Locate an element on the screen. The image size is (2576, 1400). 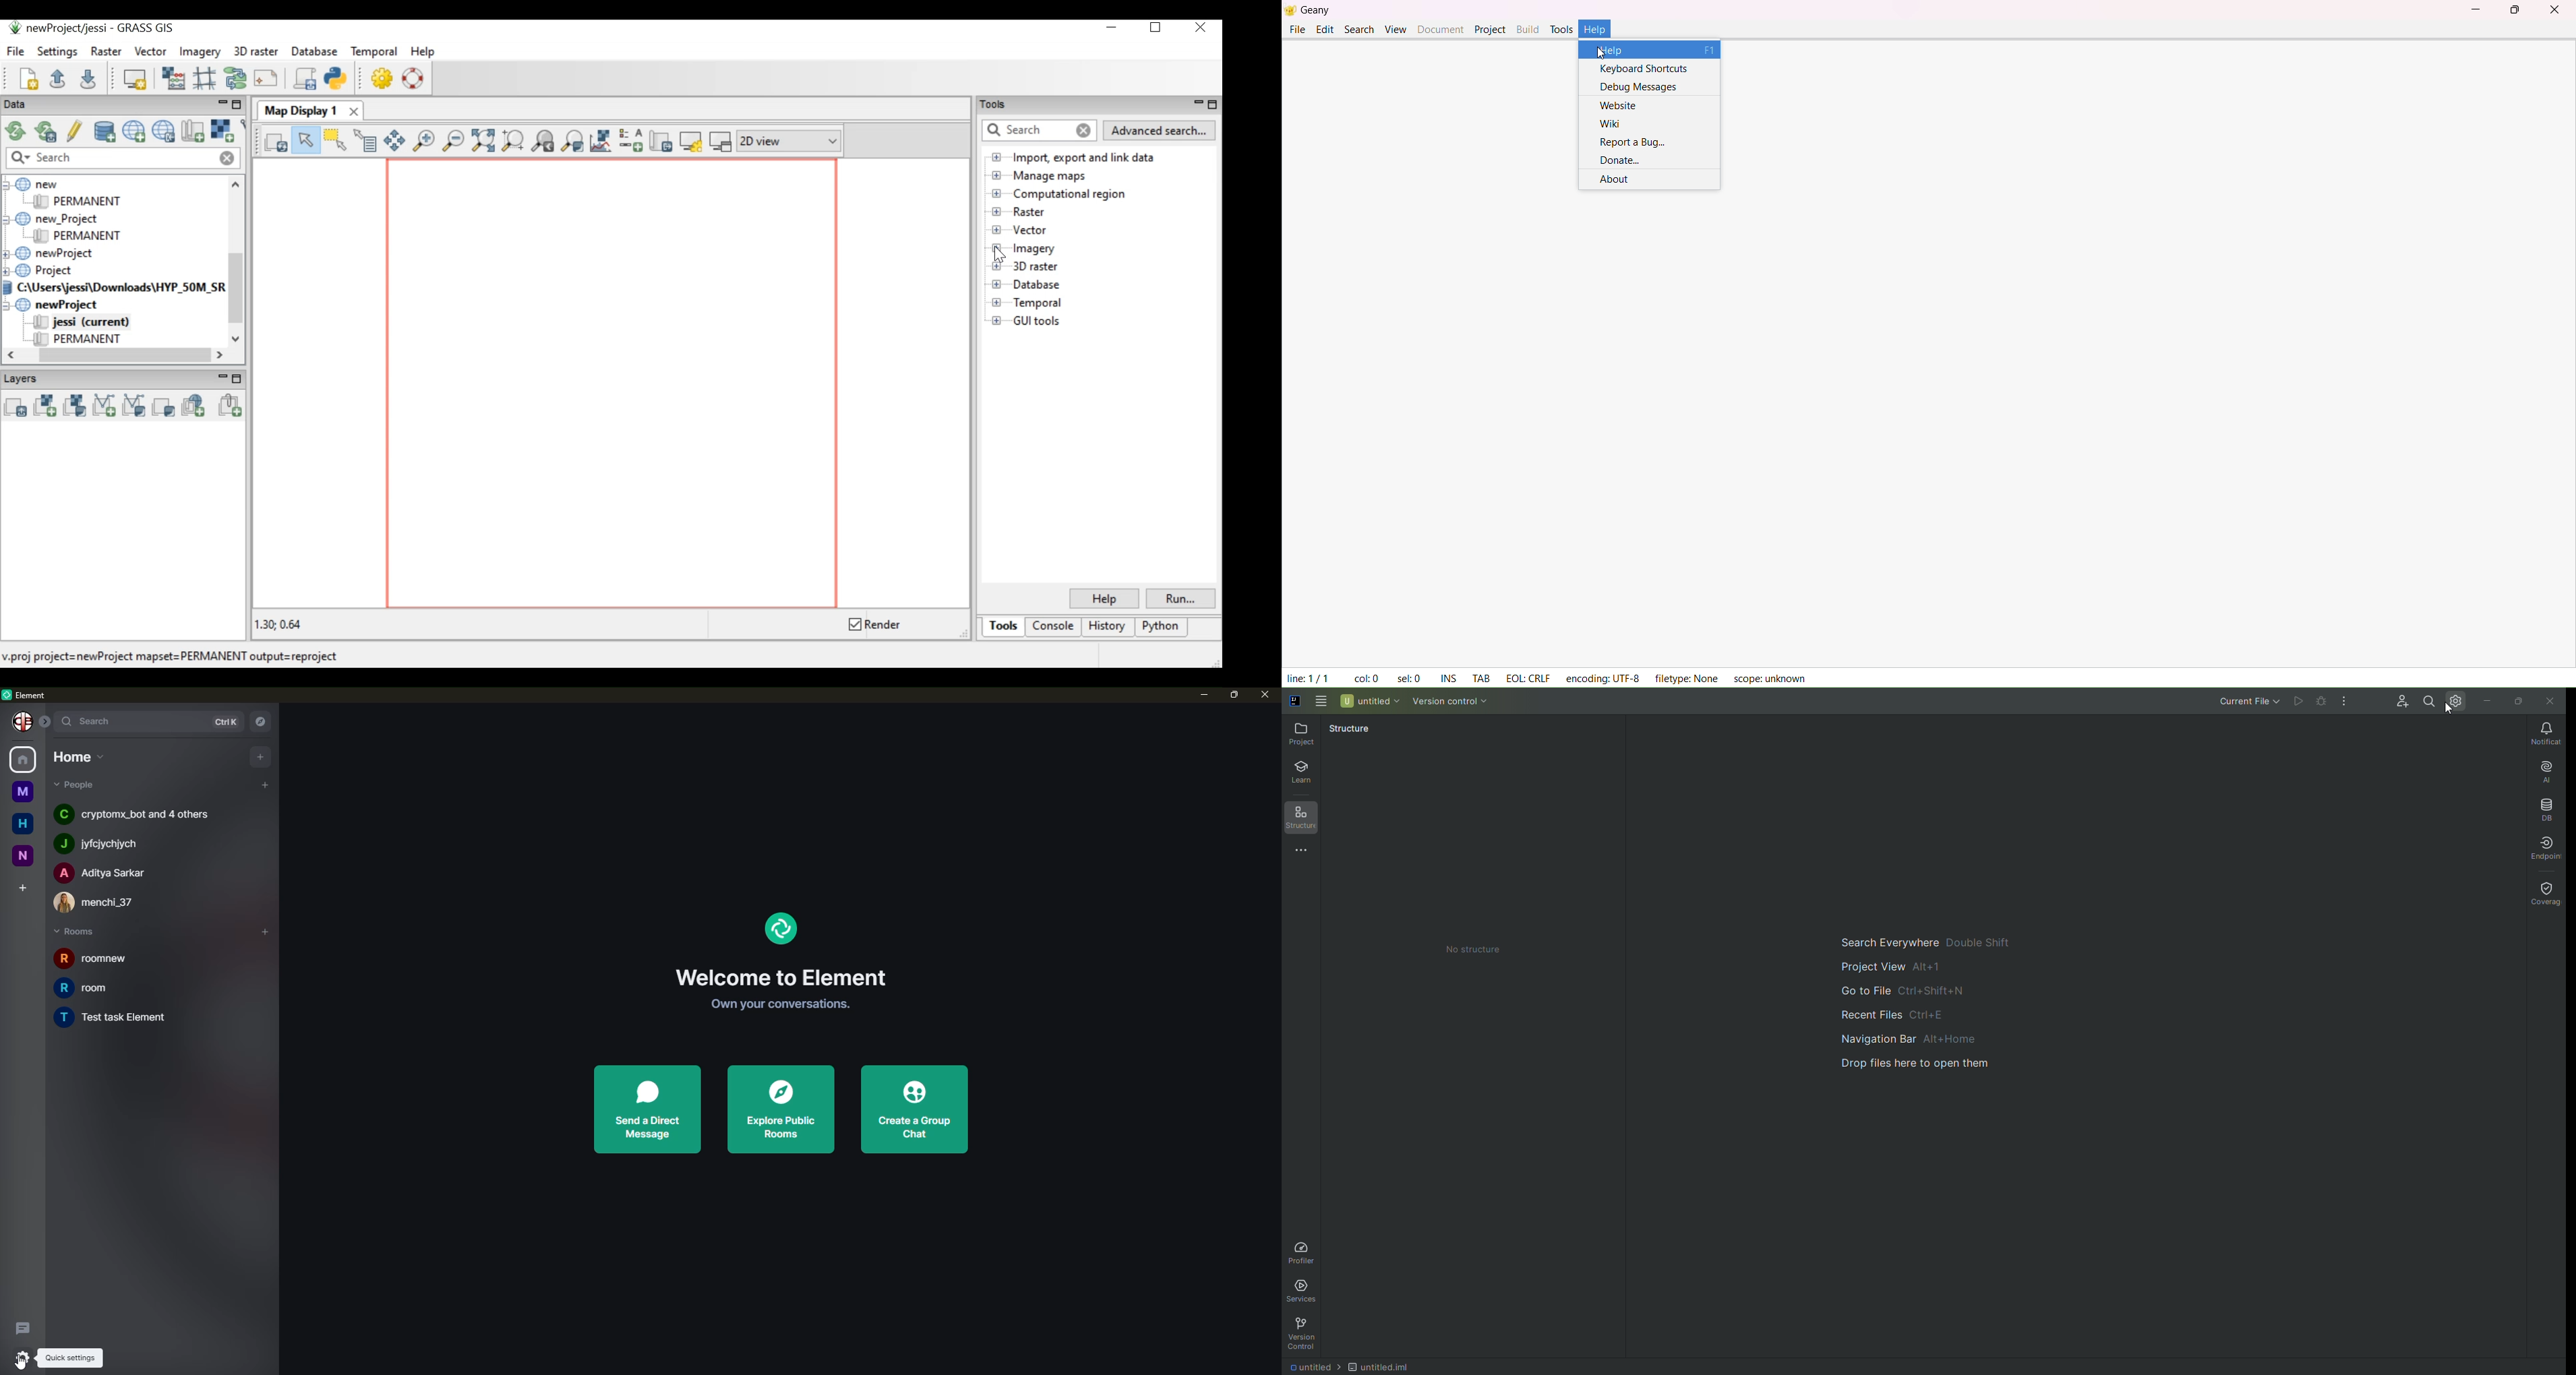
Eql is located at coordinates (1527, 673).